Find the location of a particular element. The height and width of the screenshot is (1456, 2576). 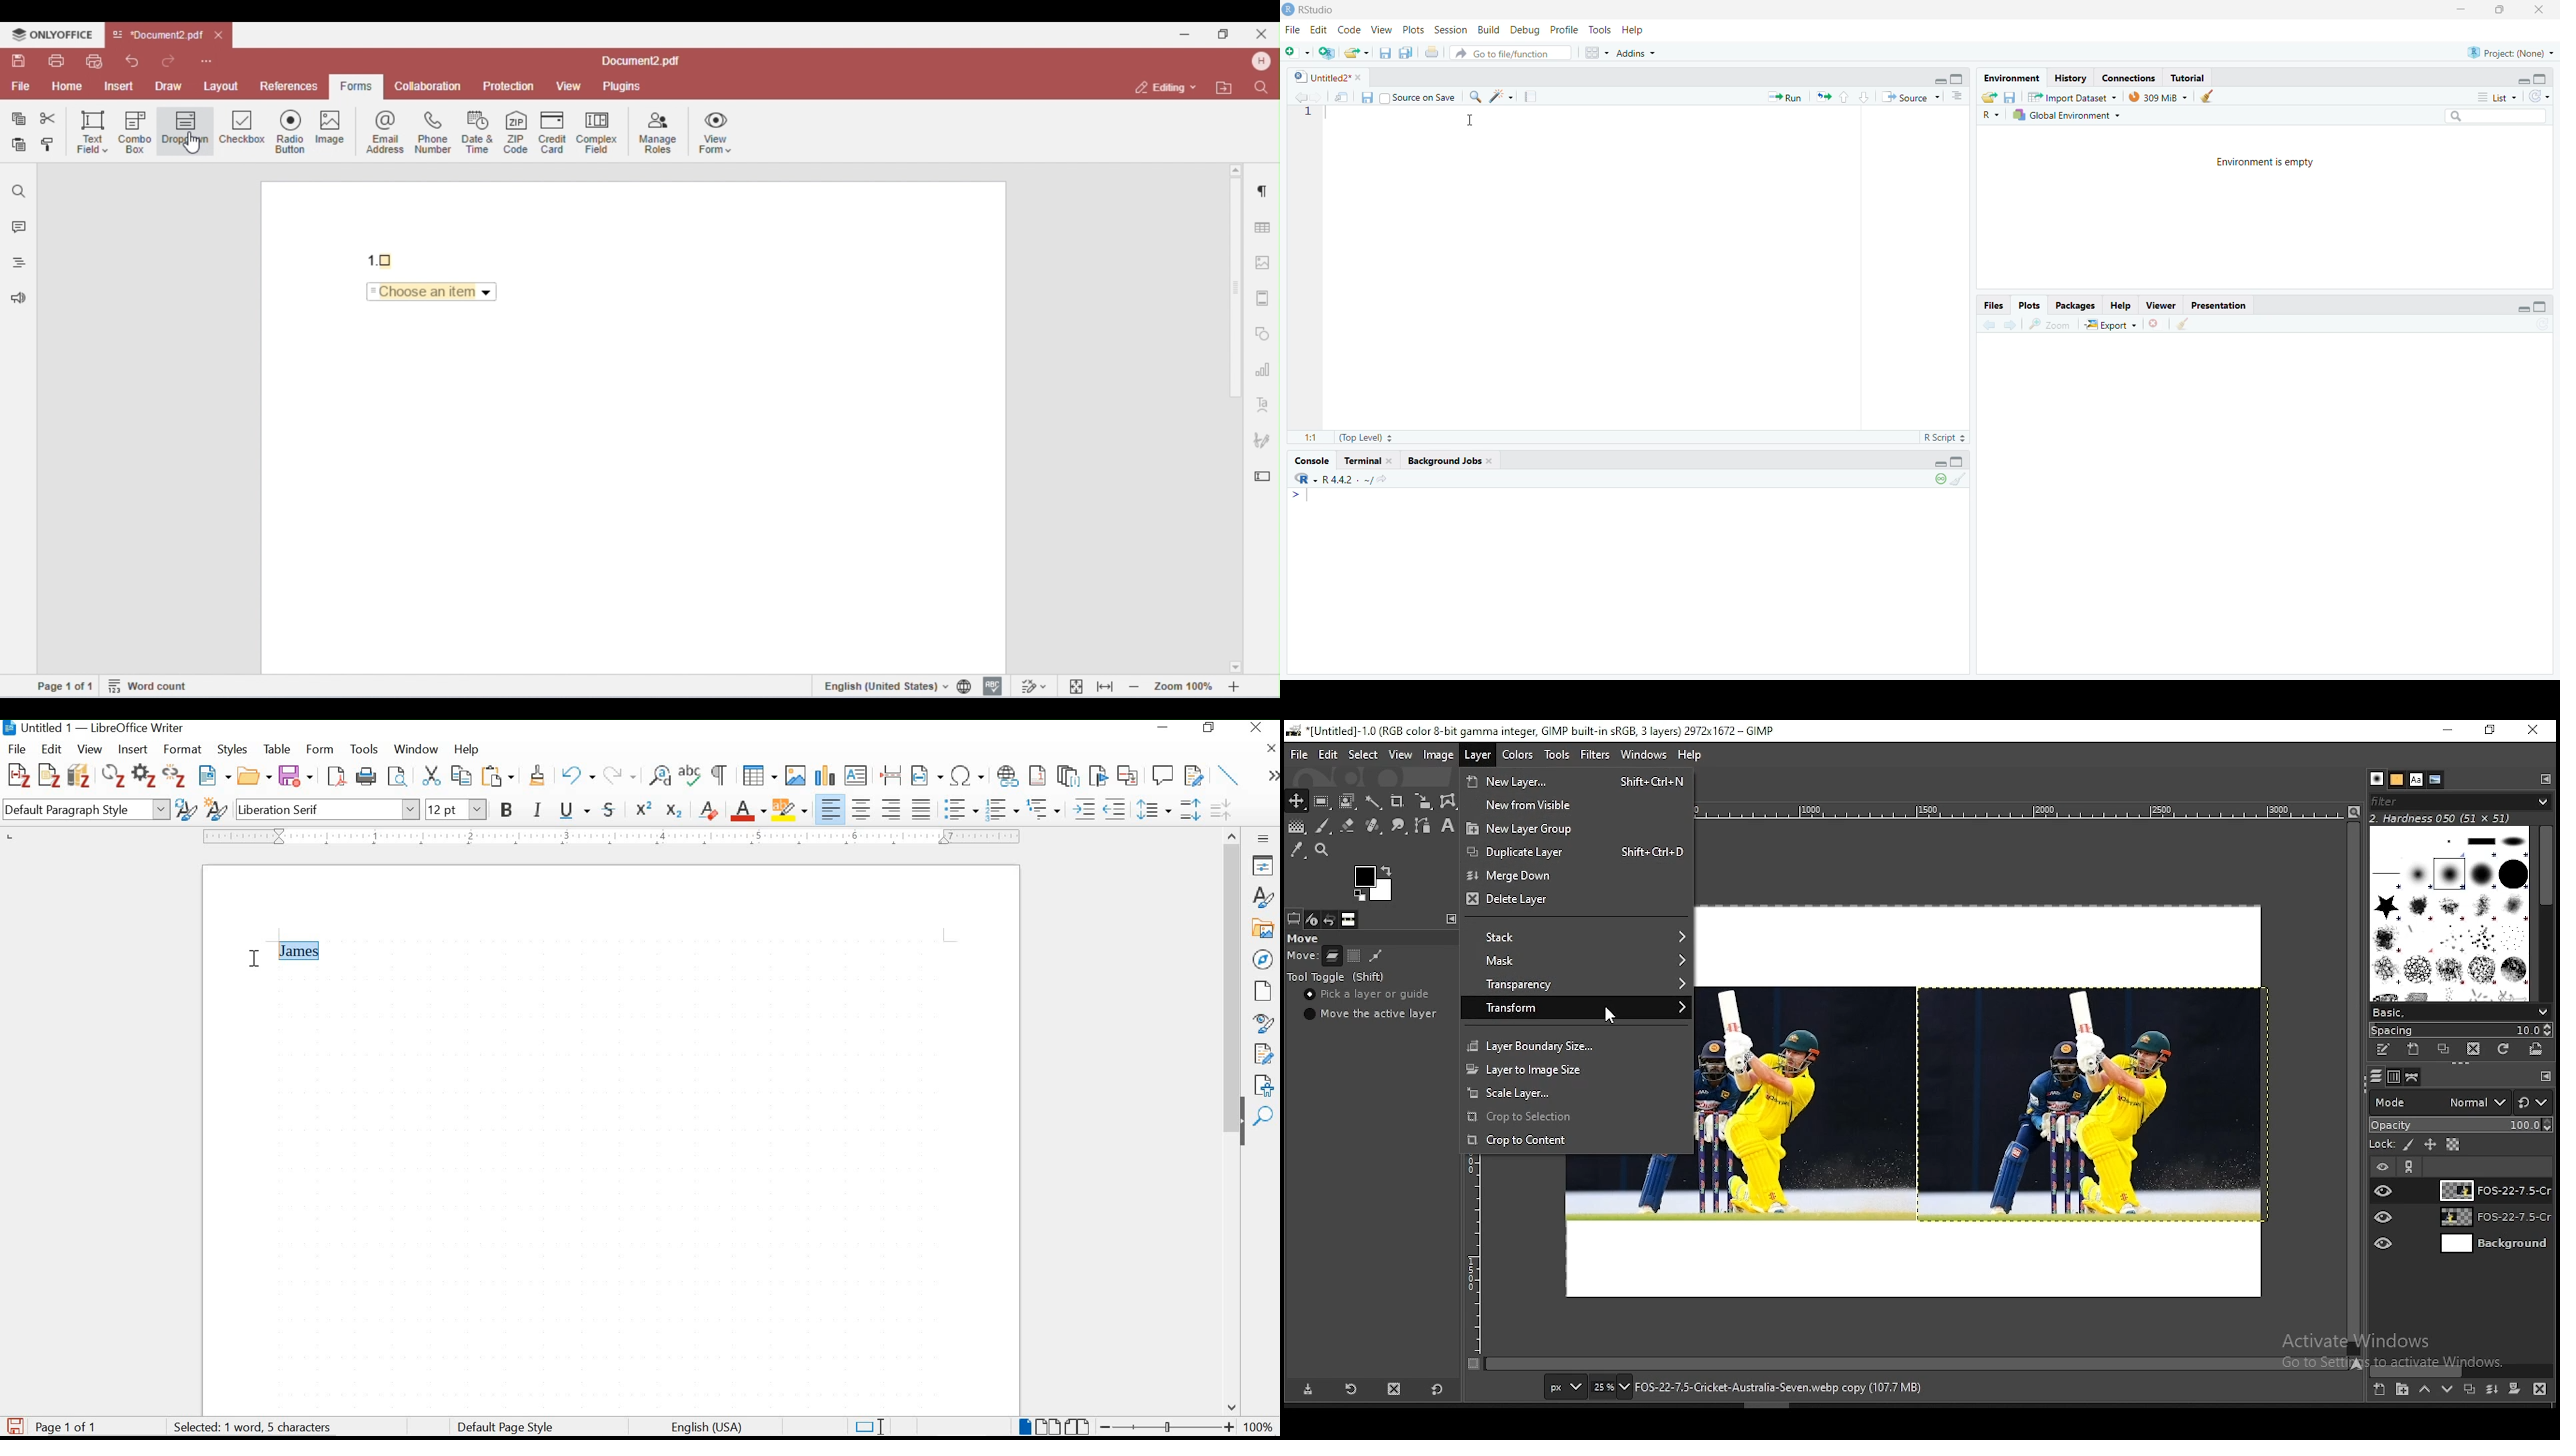

paste is located at coordinates (501, 776).